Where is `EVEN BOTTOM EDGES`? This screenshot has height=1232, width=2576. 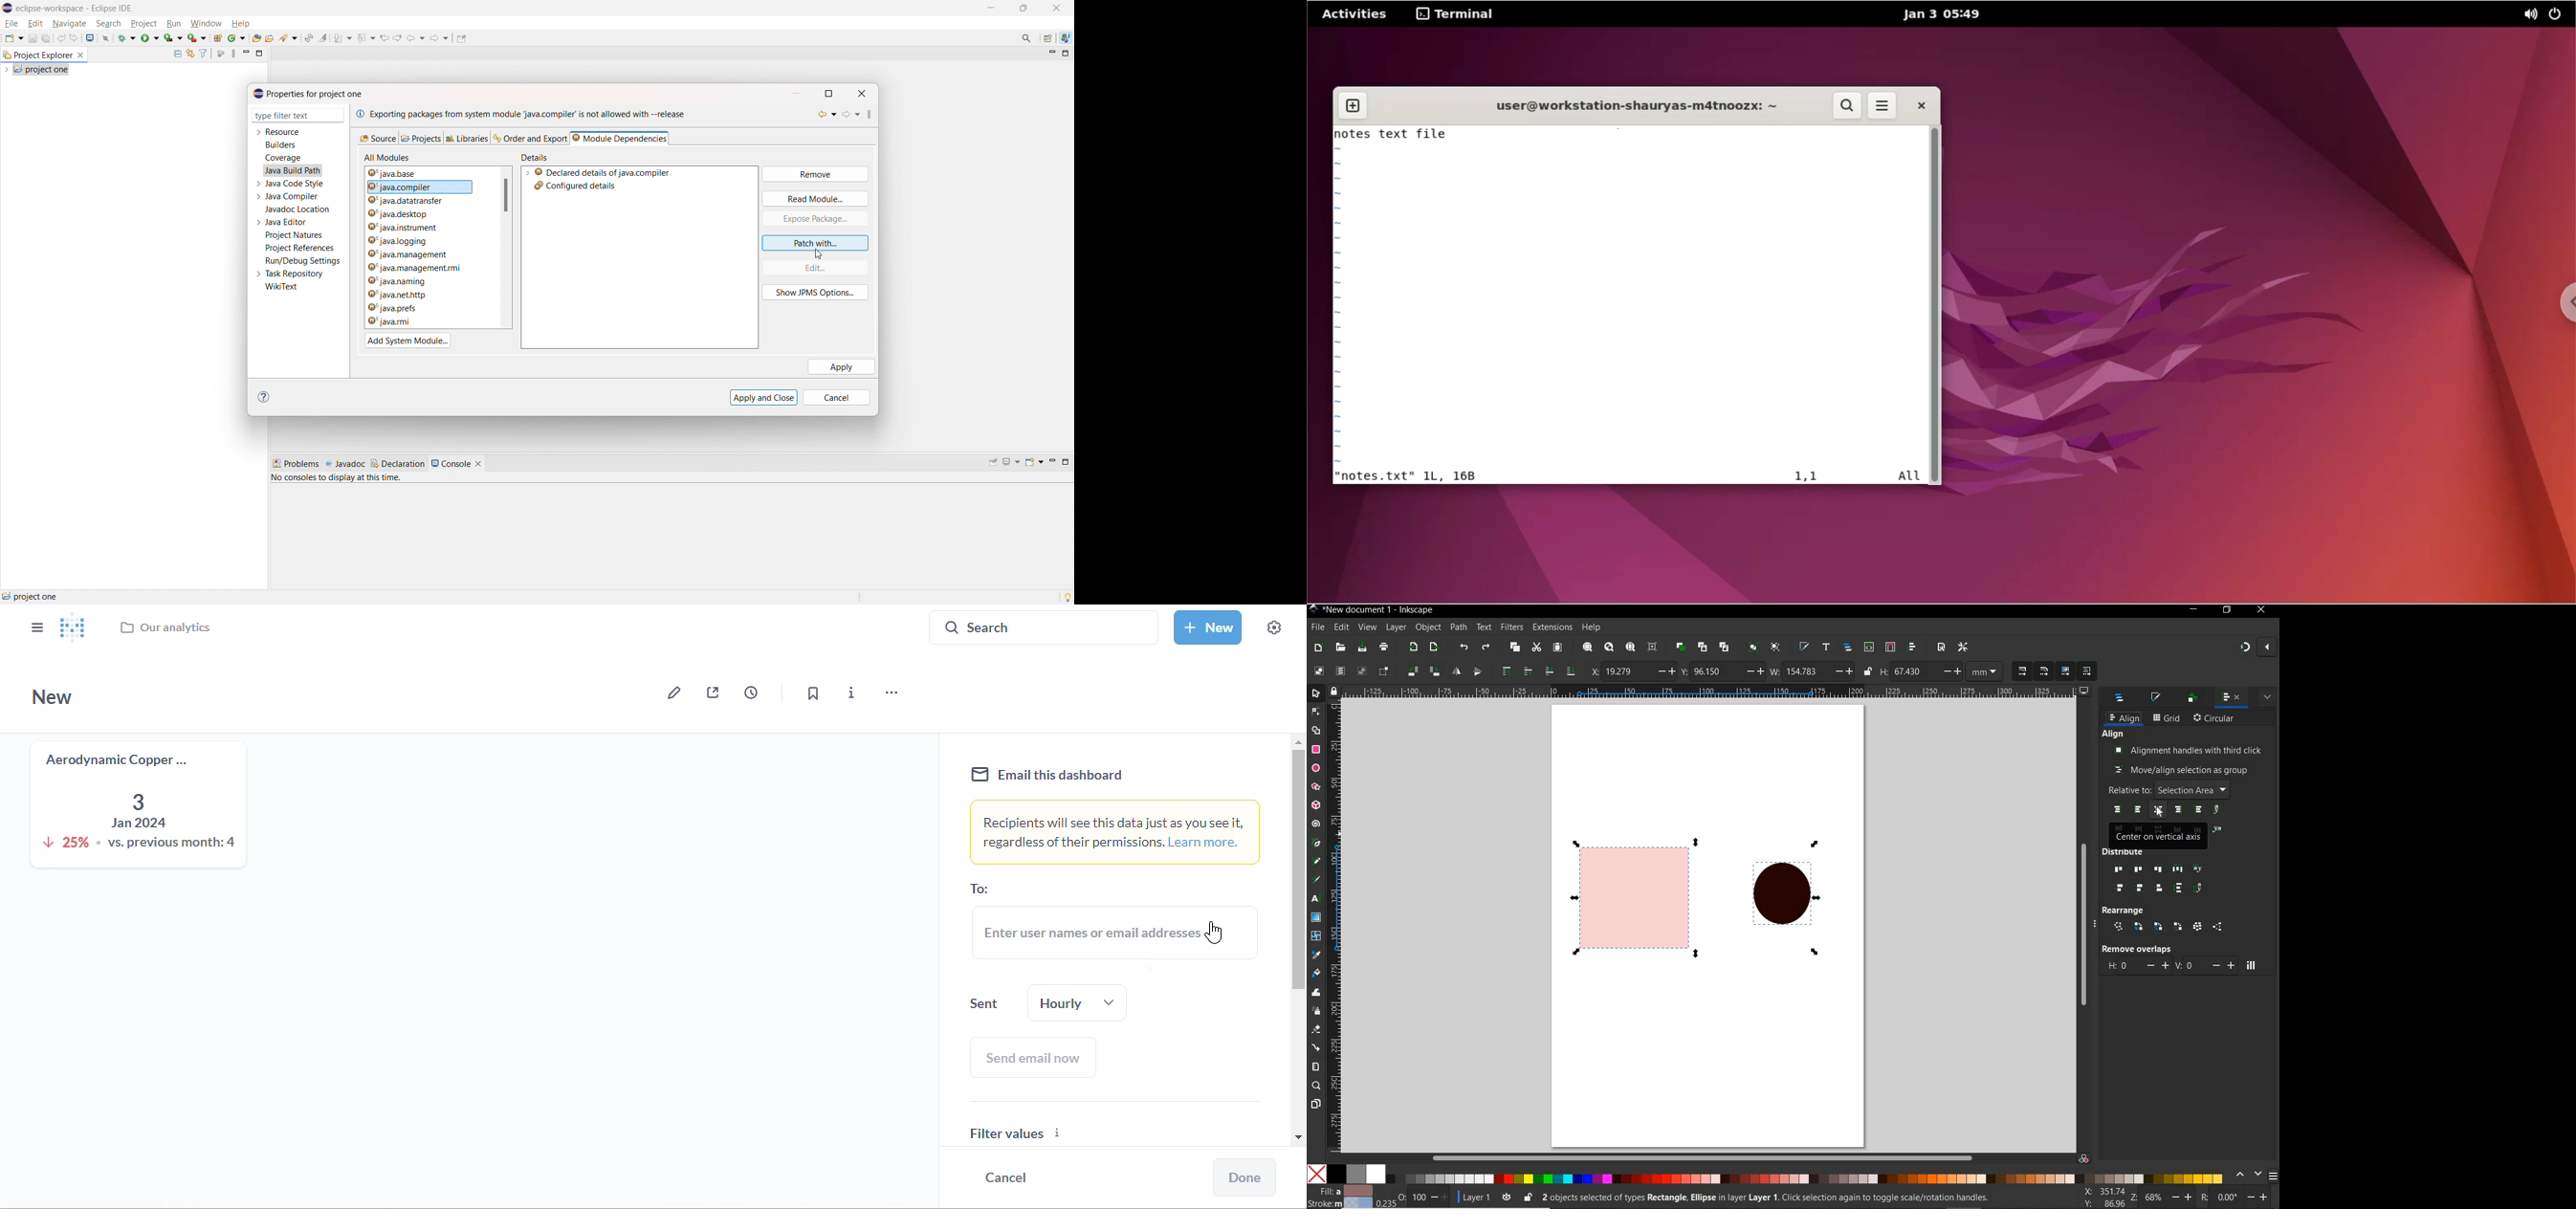
EVEN BOTTOM EDGES is located at coordinates (2160, 888).